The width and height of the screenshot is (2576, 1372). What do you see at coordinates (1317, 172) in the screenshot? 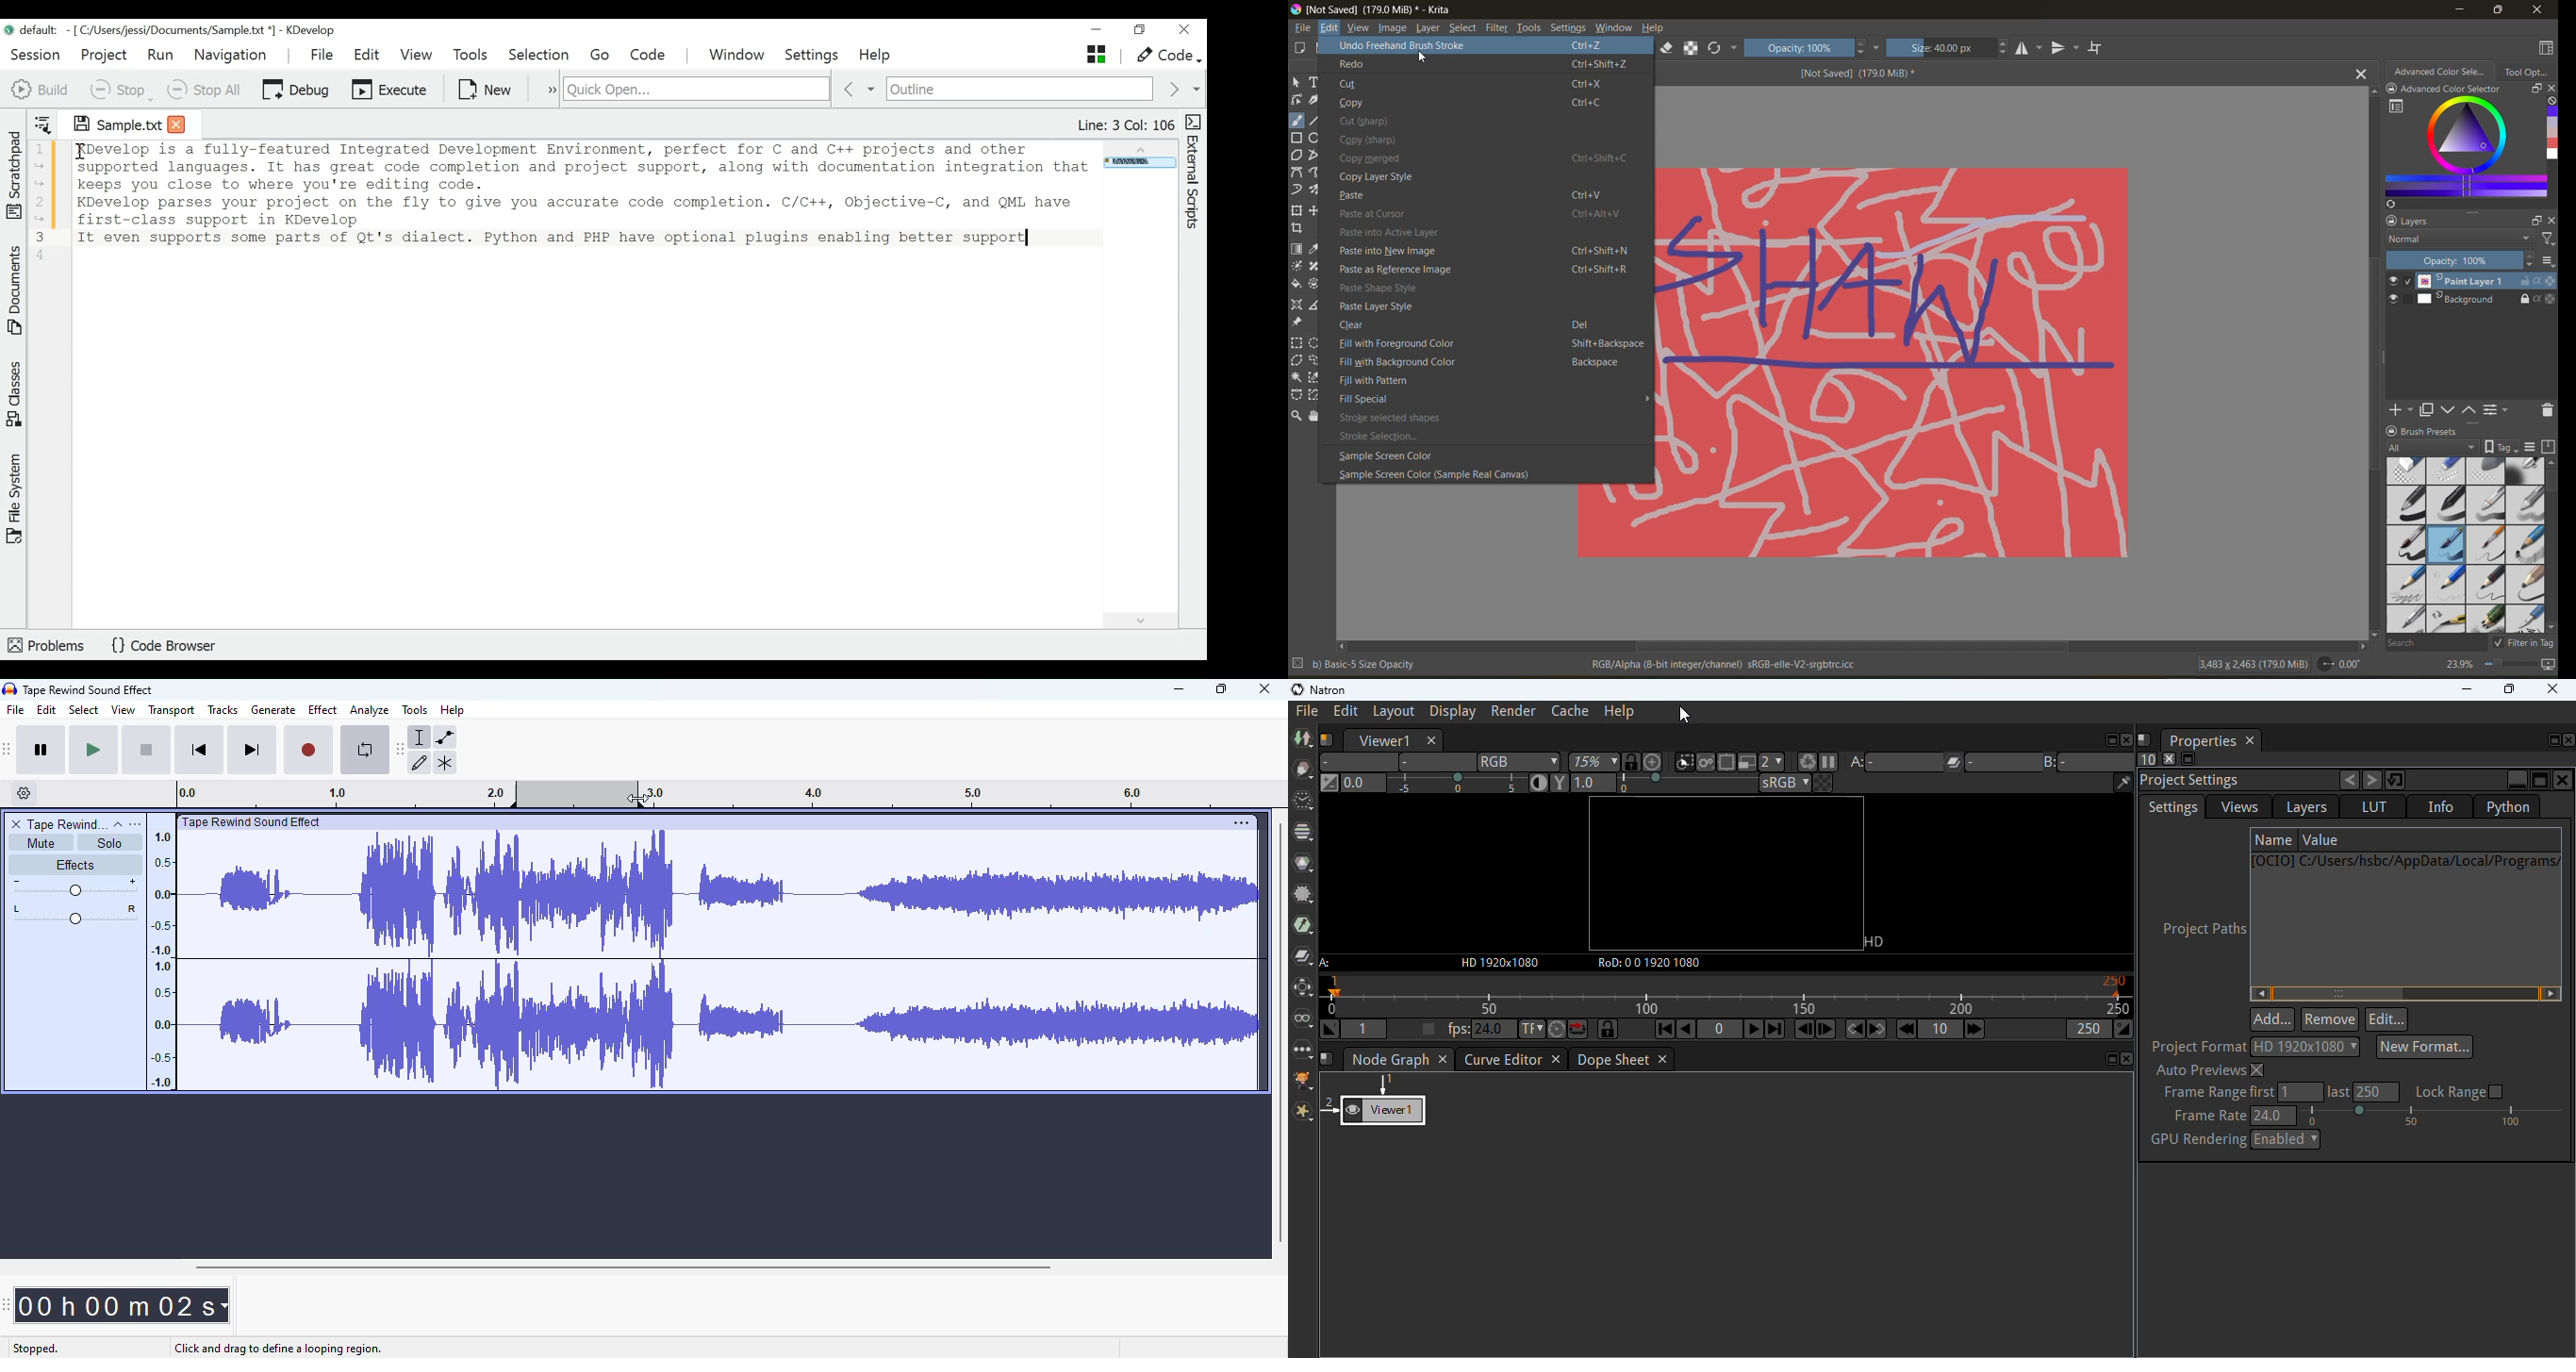
I see `free hand path tool` at bounding box center [1317, 172].